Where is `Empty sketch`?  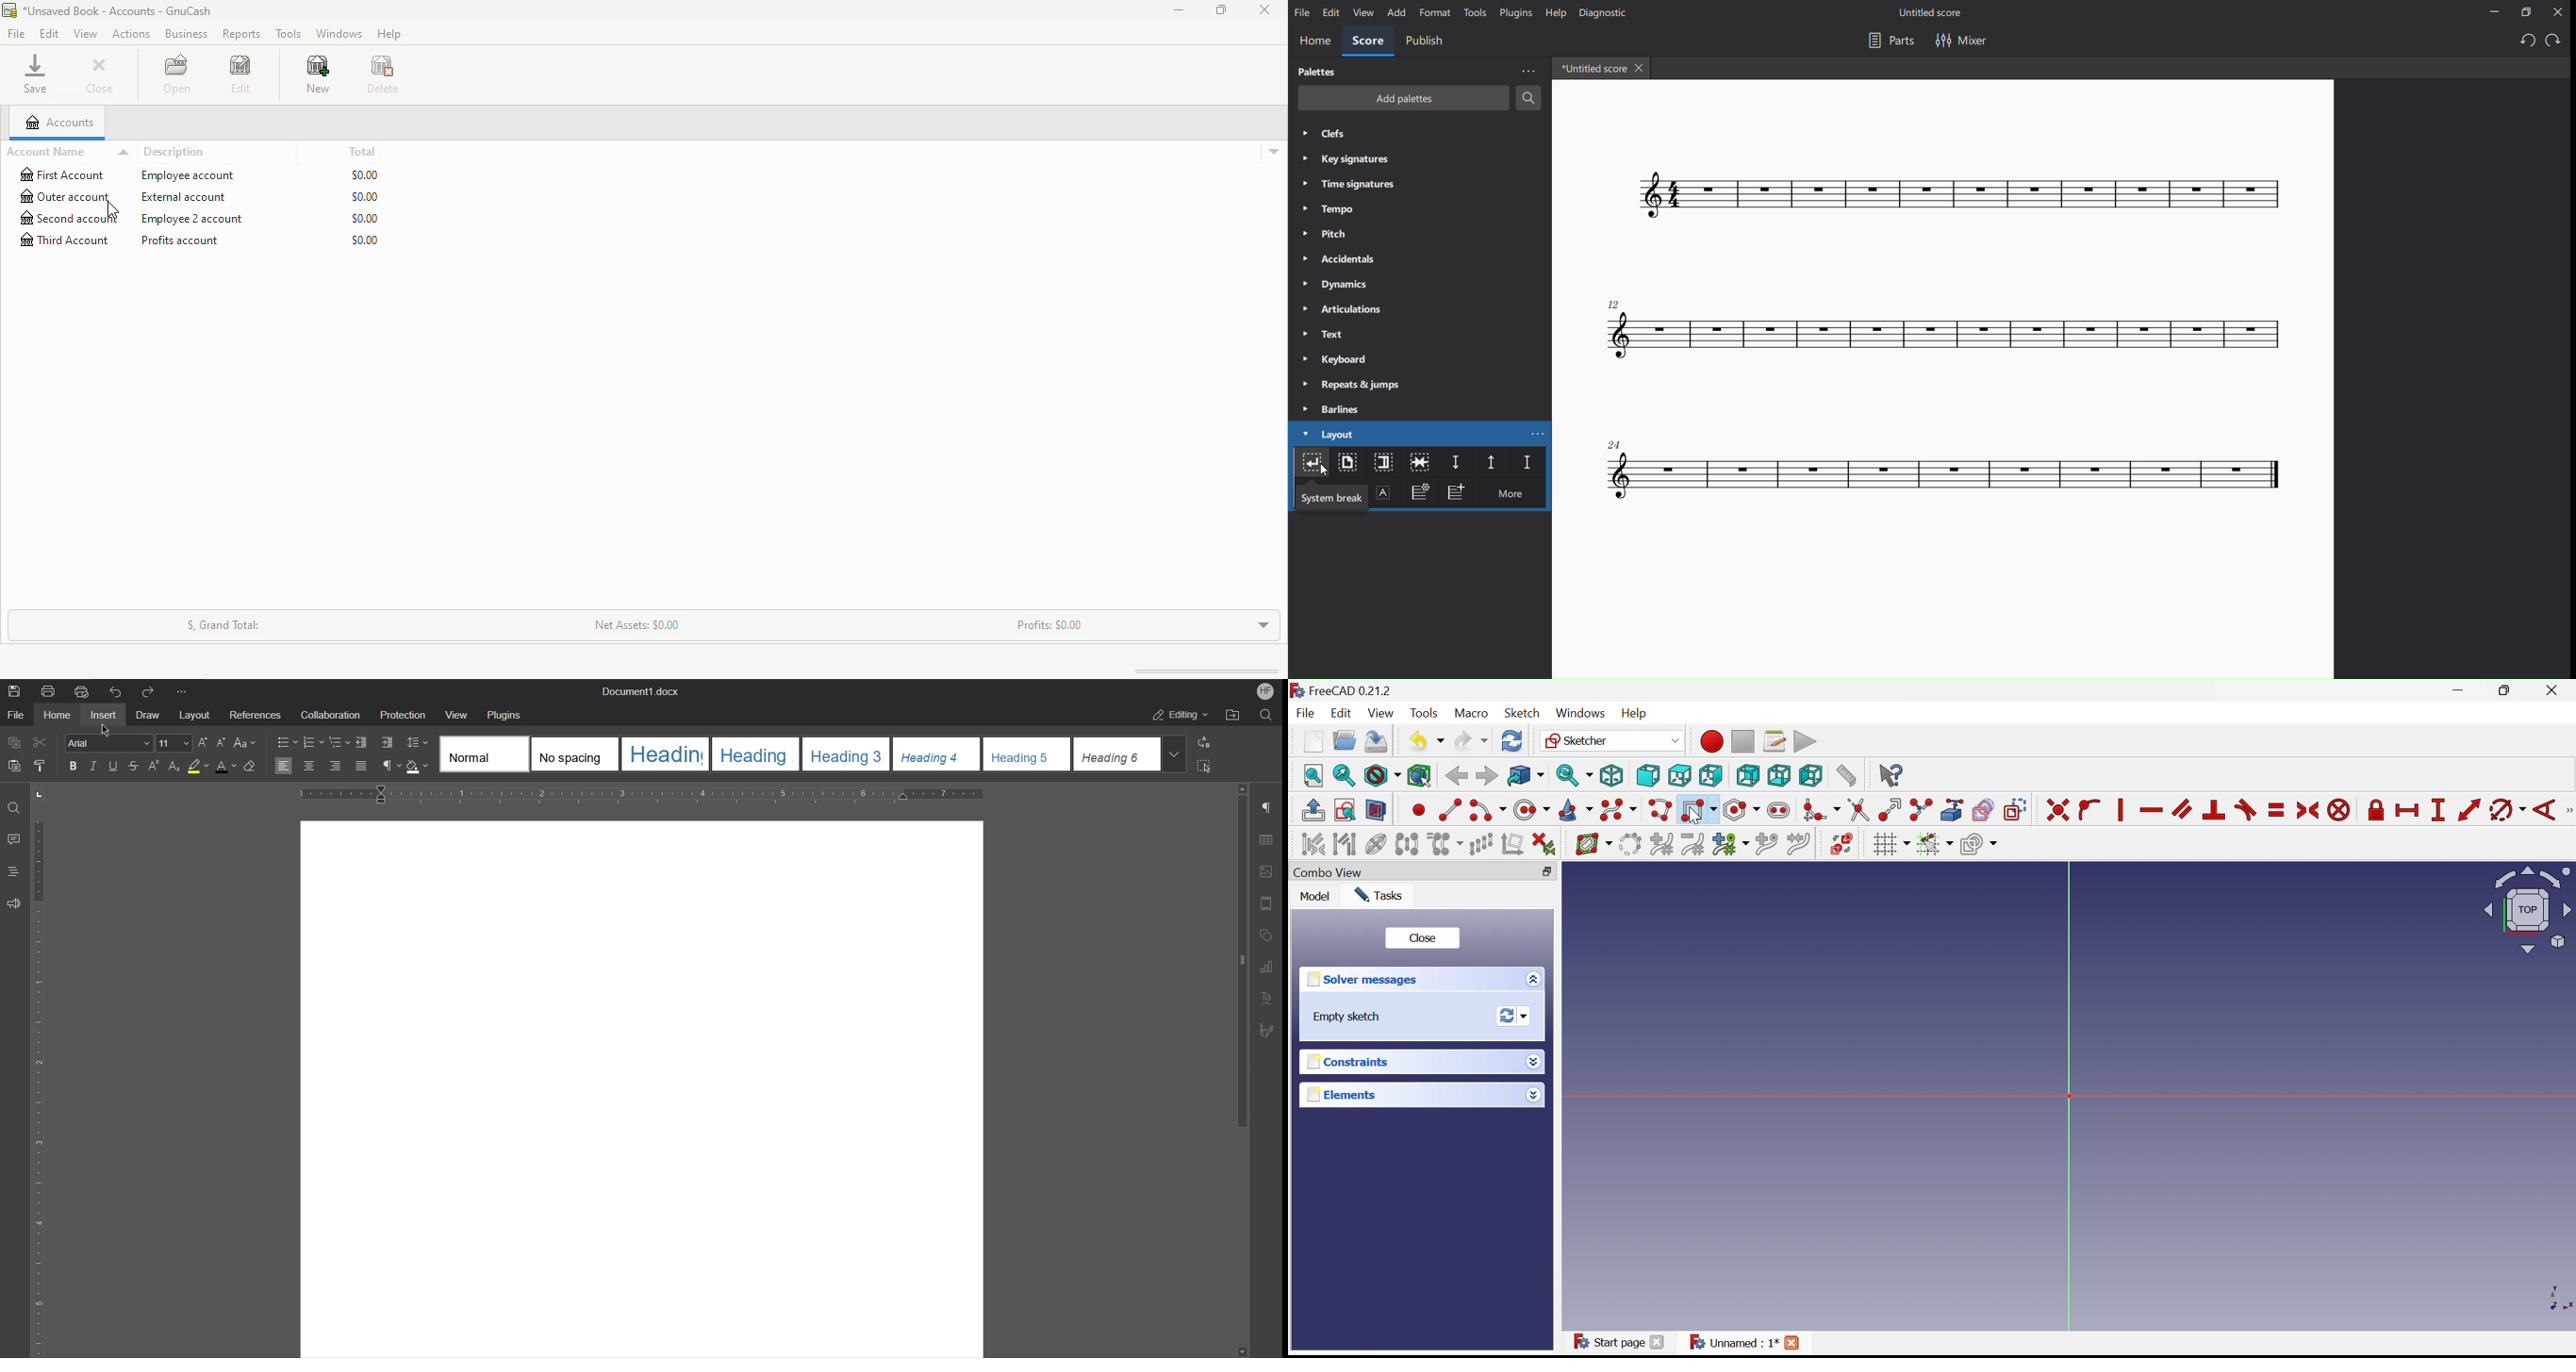
Empty sketch is located at coordinates (1343, 1017).